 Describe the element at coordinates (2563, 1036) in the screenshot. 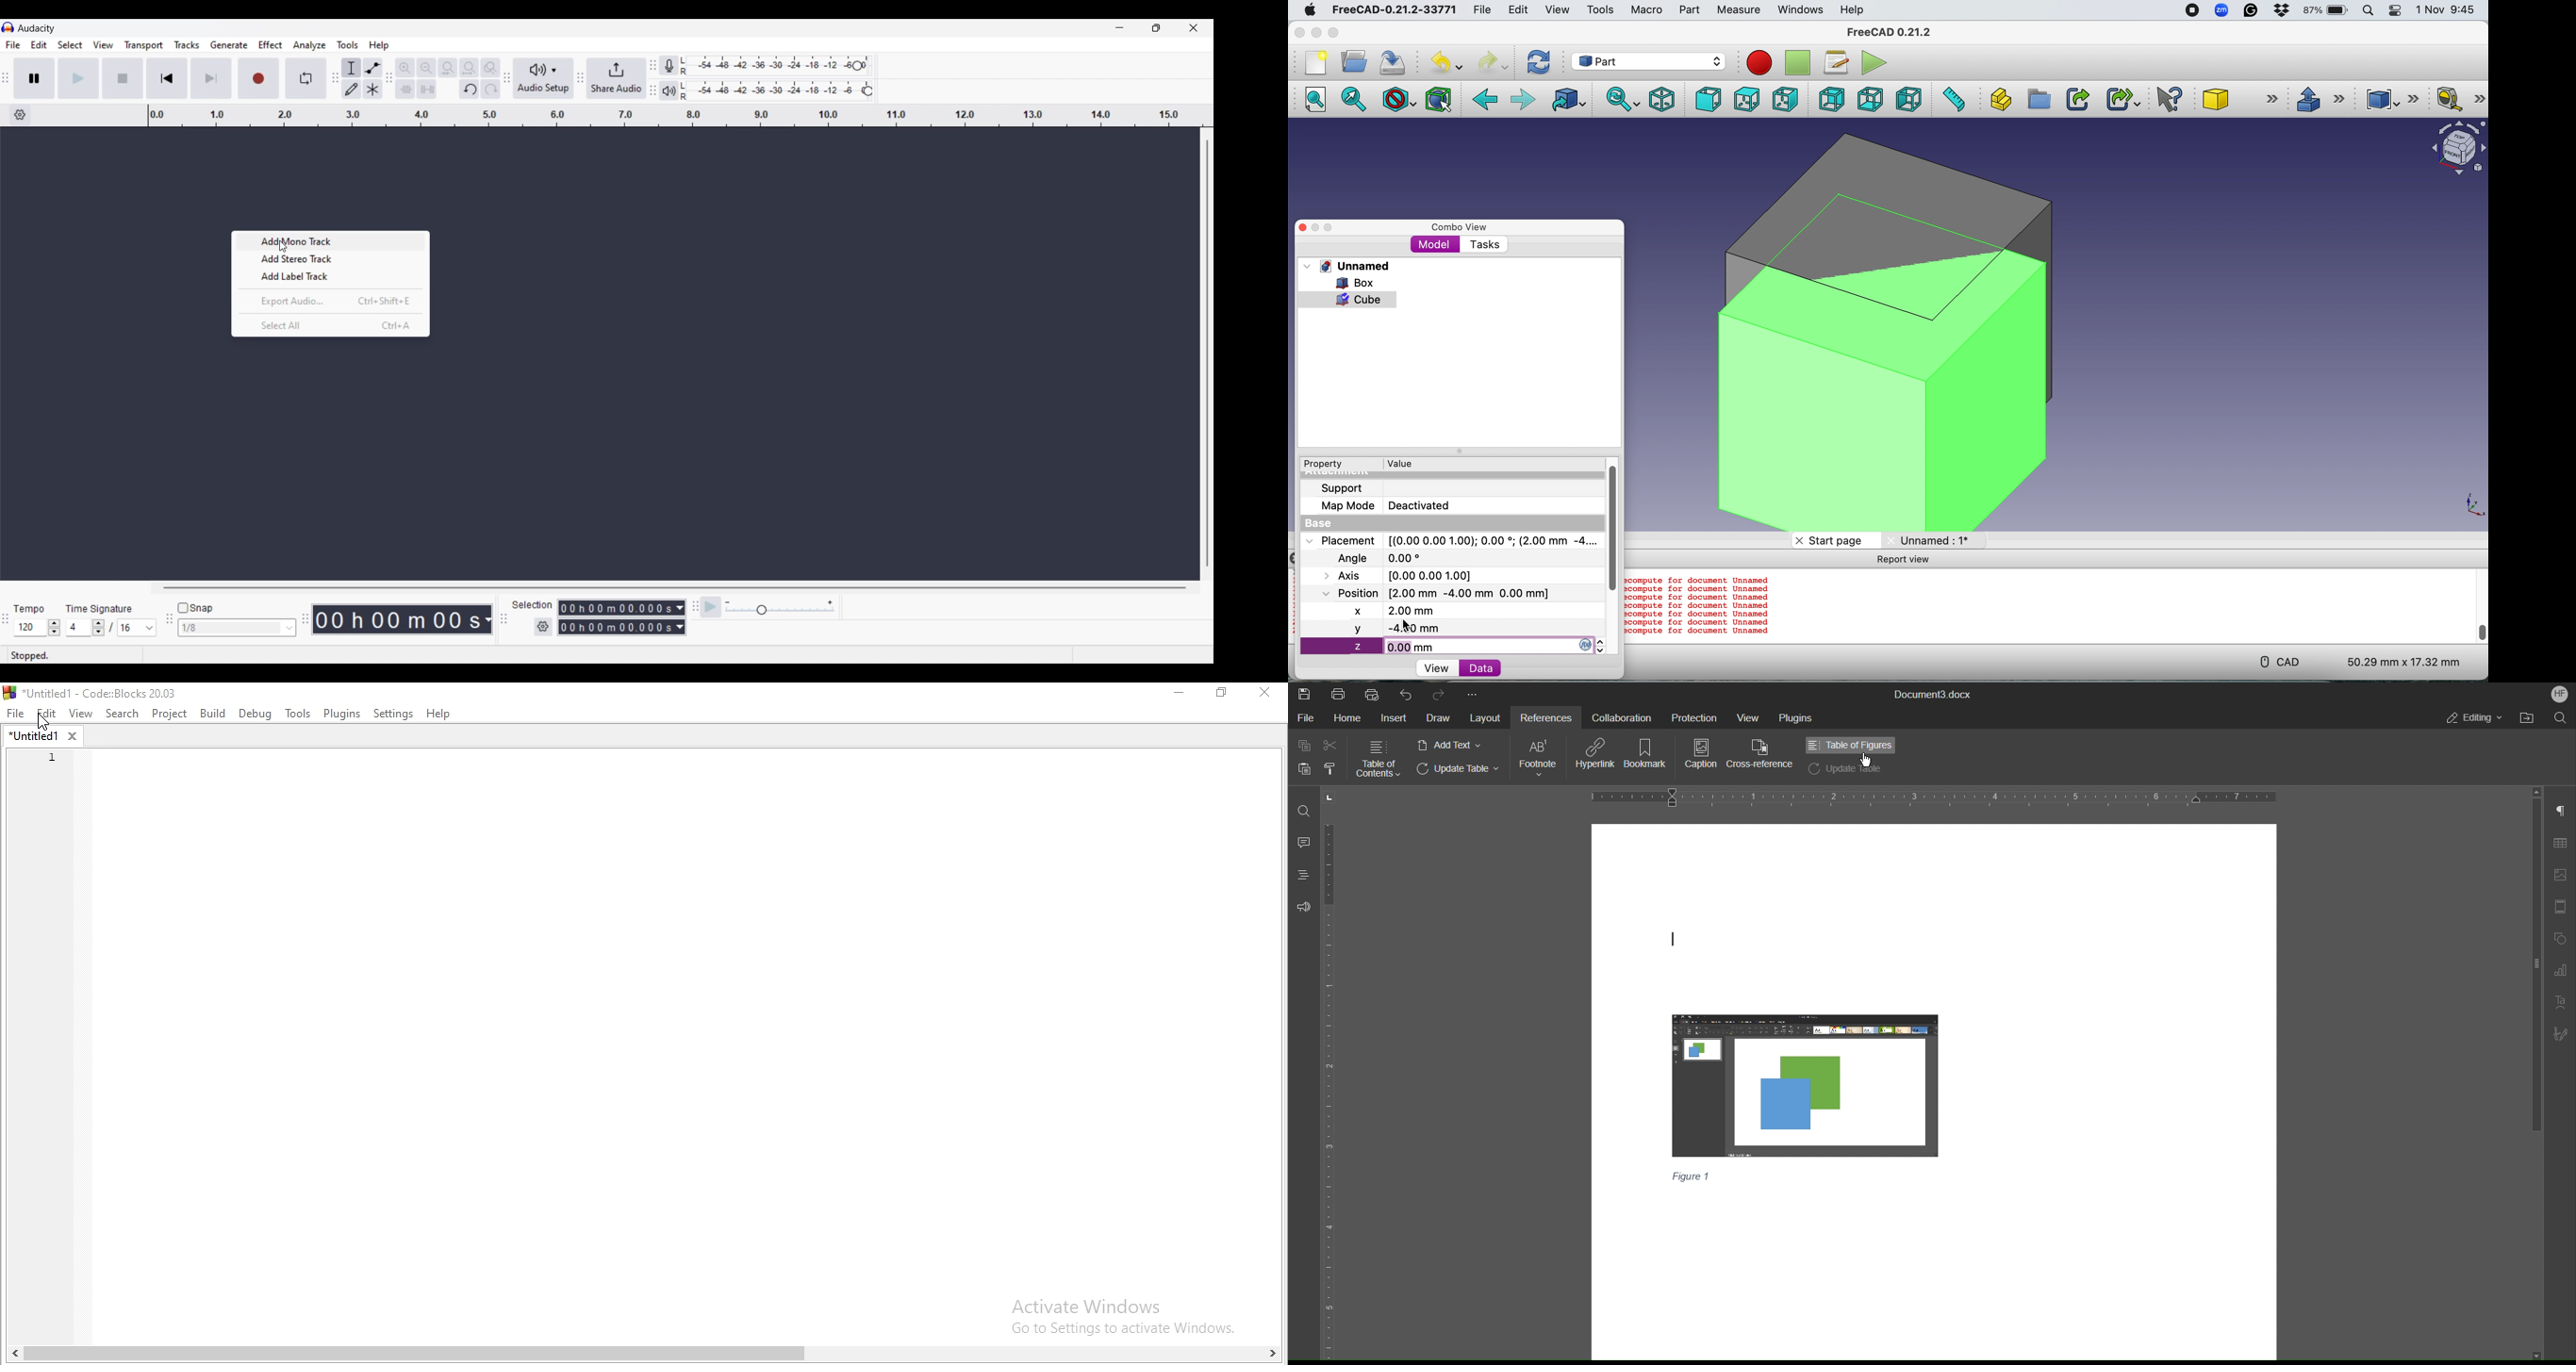

I see `Signature` at that location.